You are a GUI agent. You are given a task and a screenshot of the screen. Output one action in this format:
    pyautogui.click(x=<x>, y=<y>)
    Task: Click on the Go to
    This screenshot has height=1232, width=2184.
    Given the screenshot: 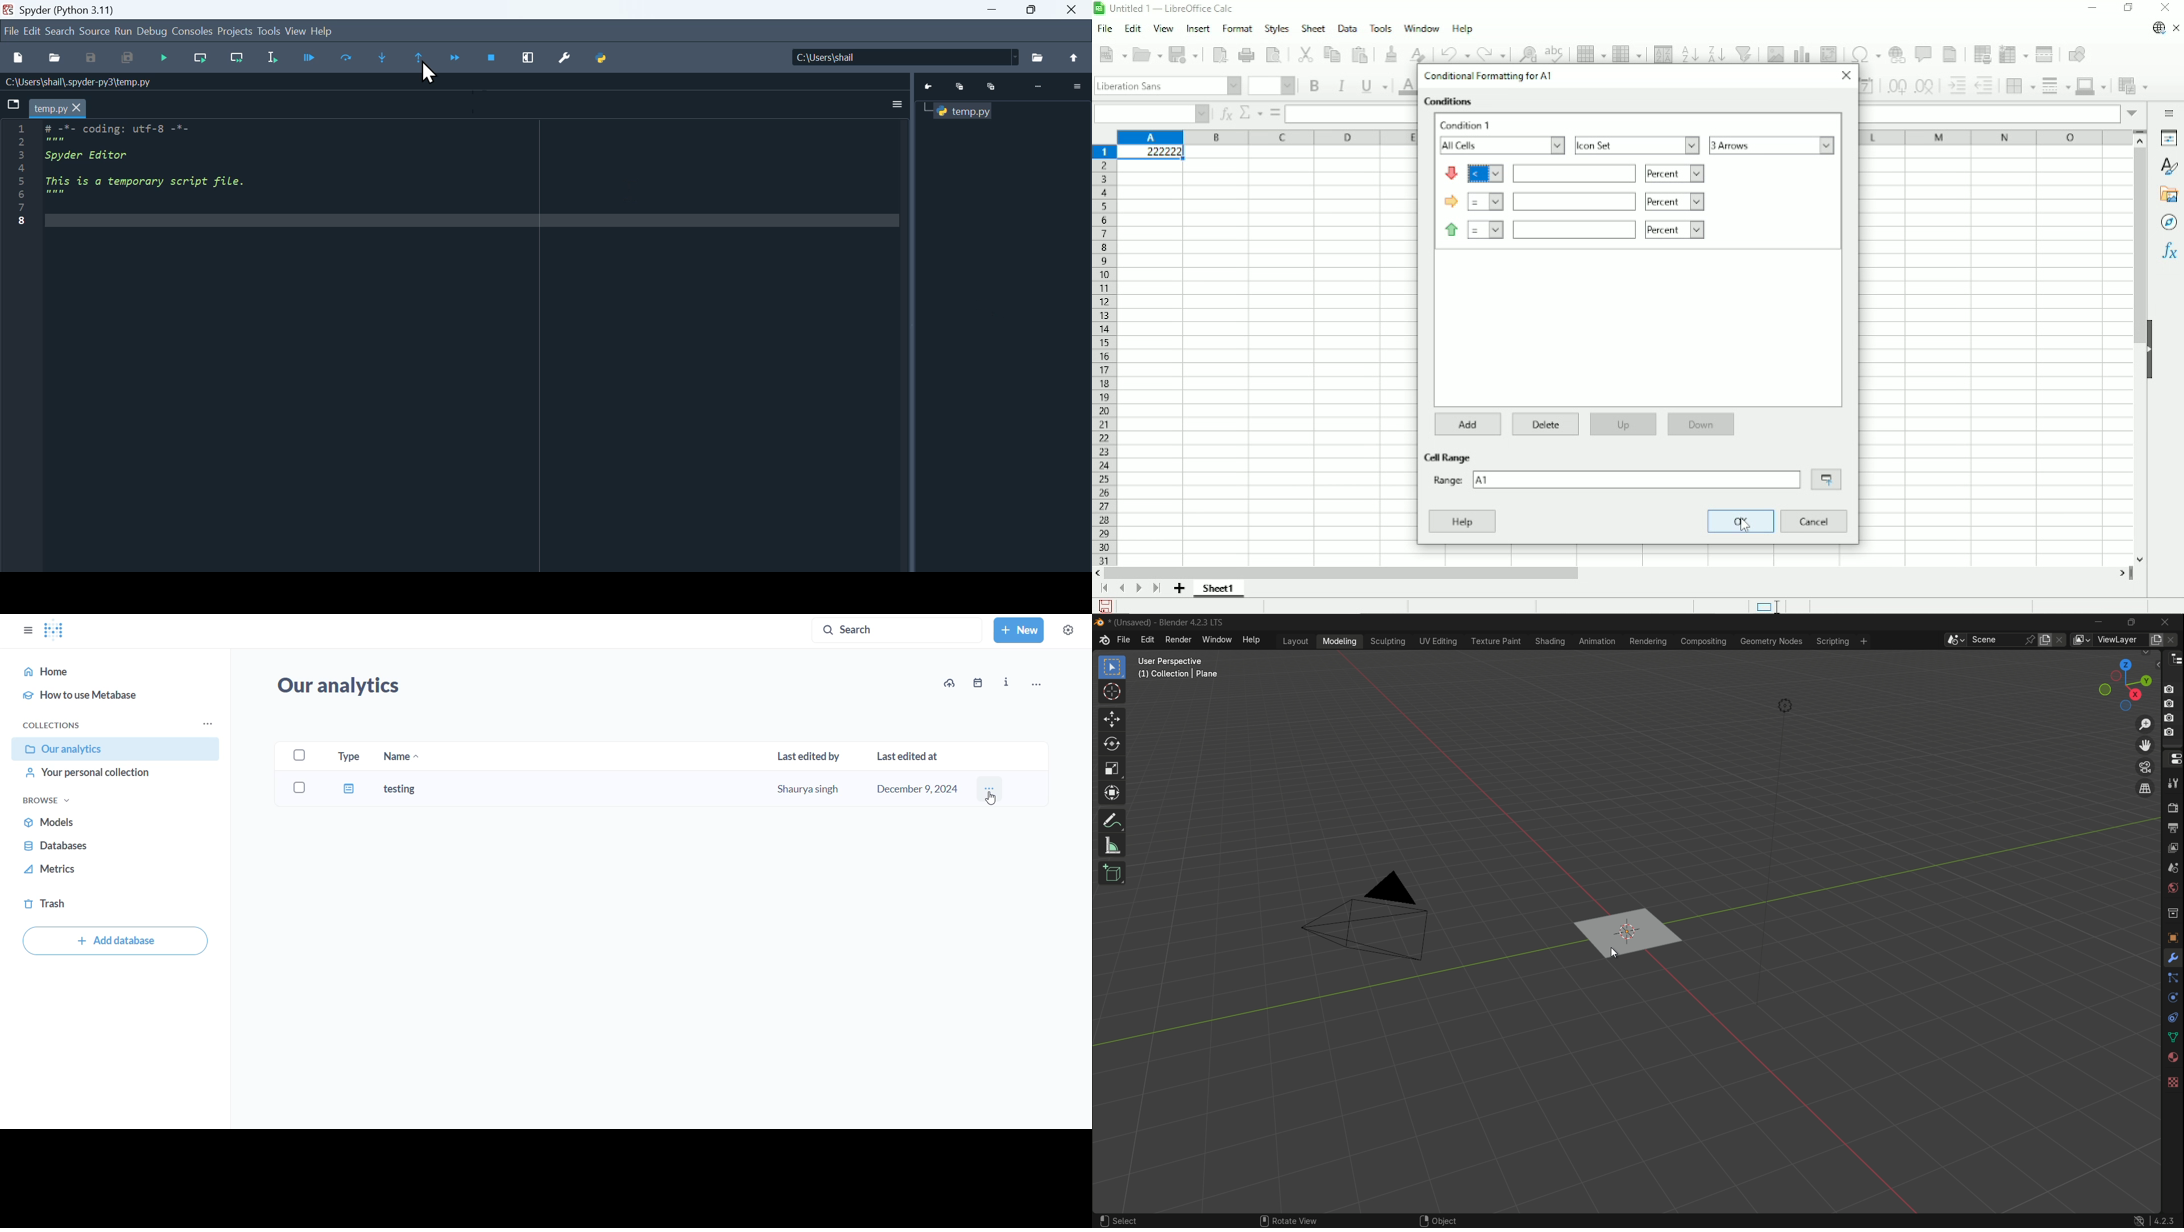 What is the action you would take?
    pyautogui.click(x=930, y=88)
    